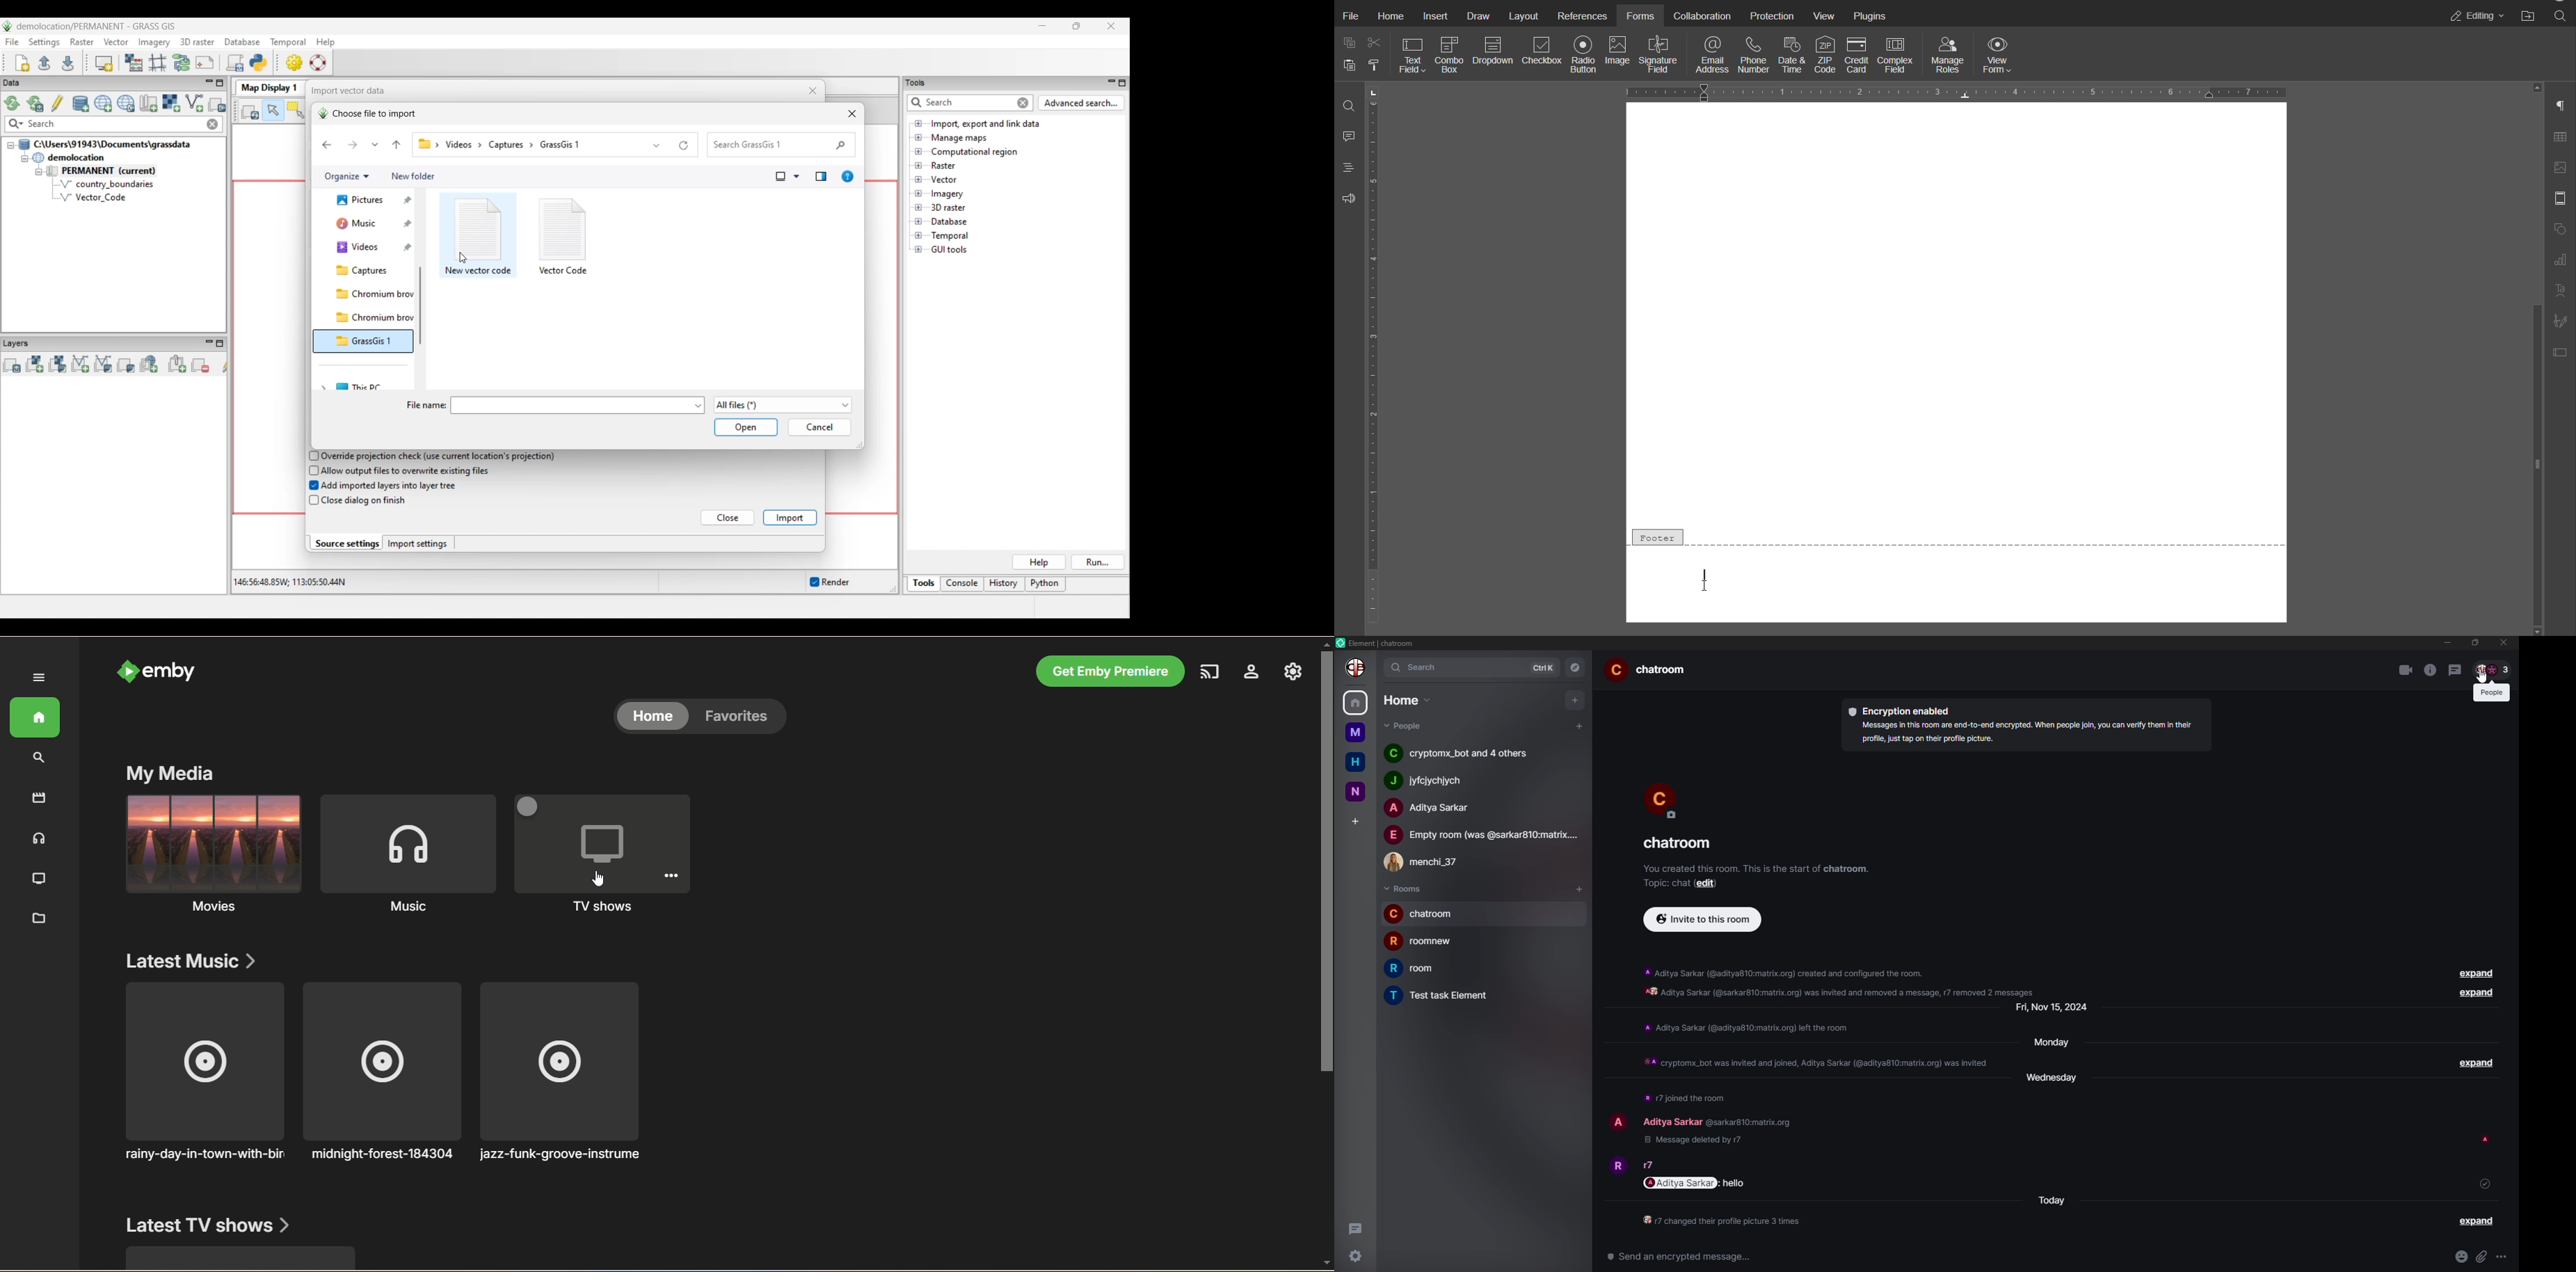 This screenshot has height=1288, width=2576. Describe the element at coordinates (1677, 843) in the screenshot. I see `room` at that location.